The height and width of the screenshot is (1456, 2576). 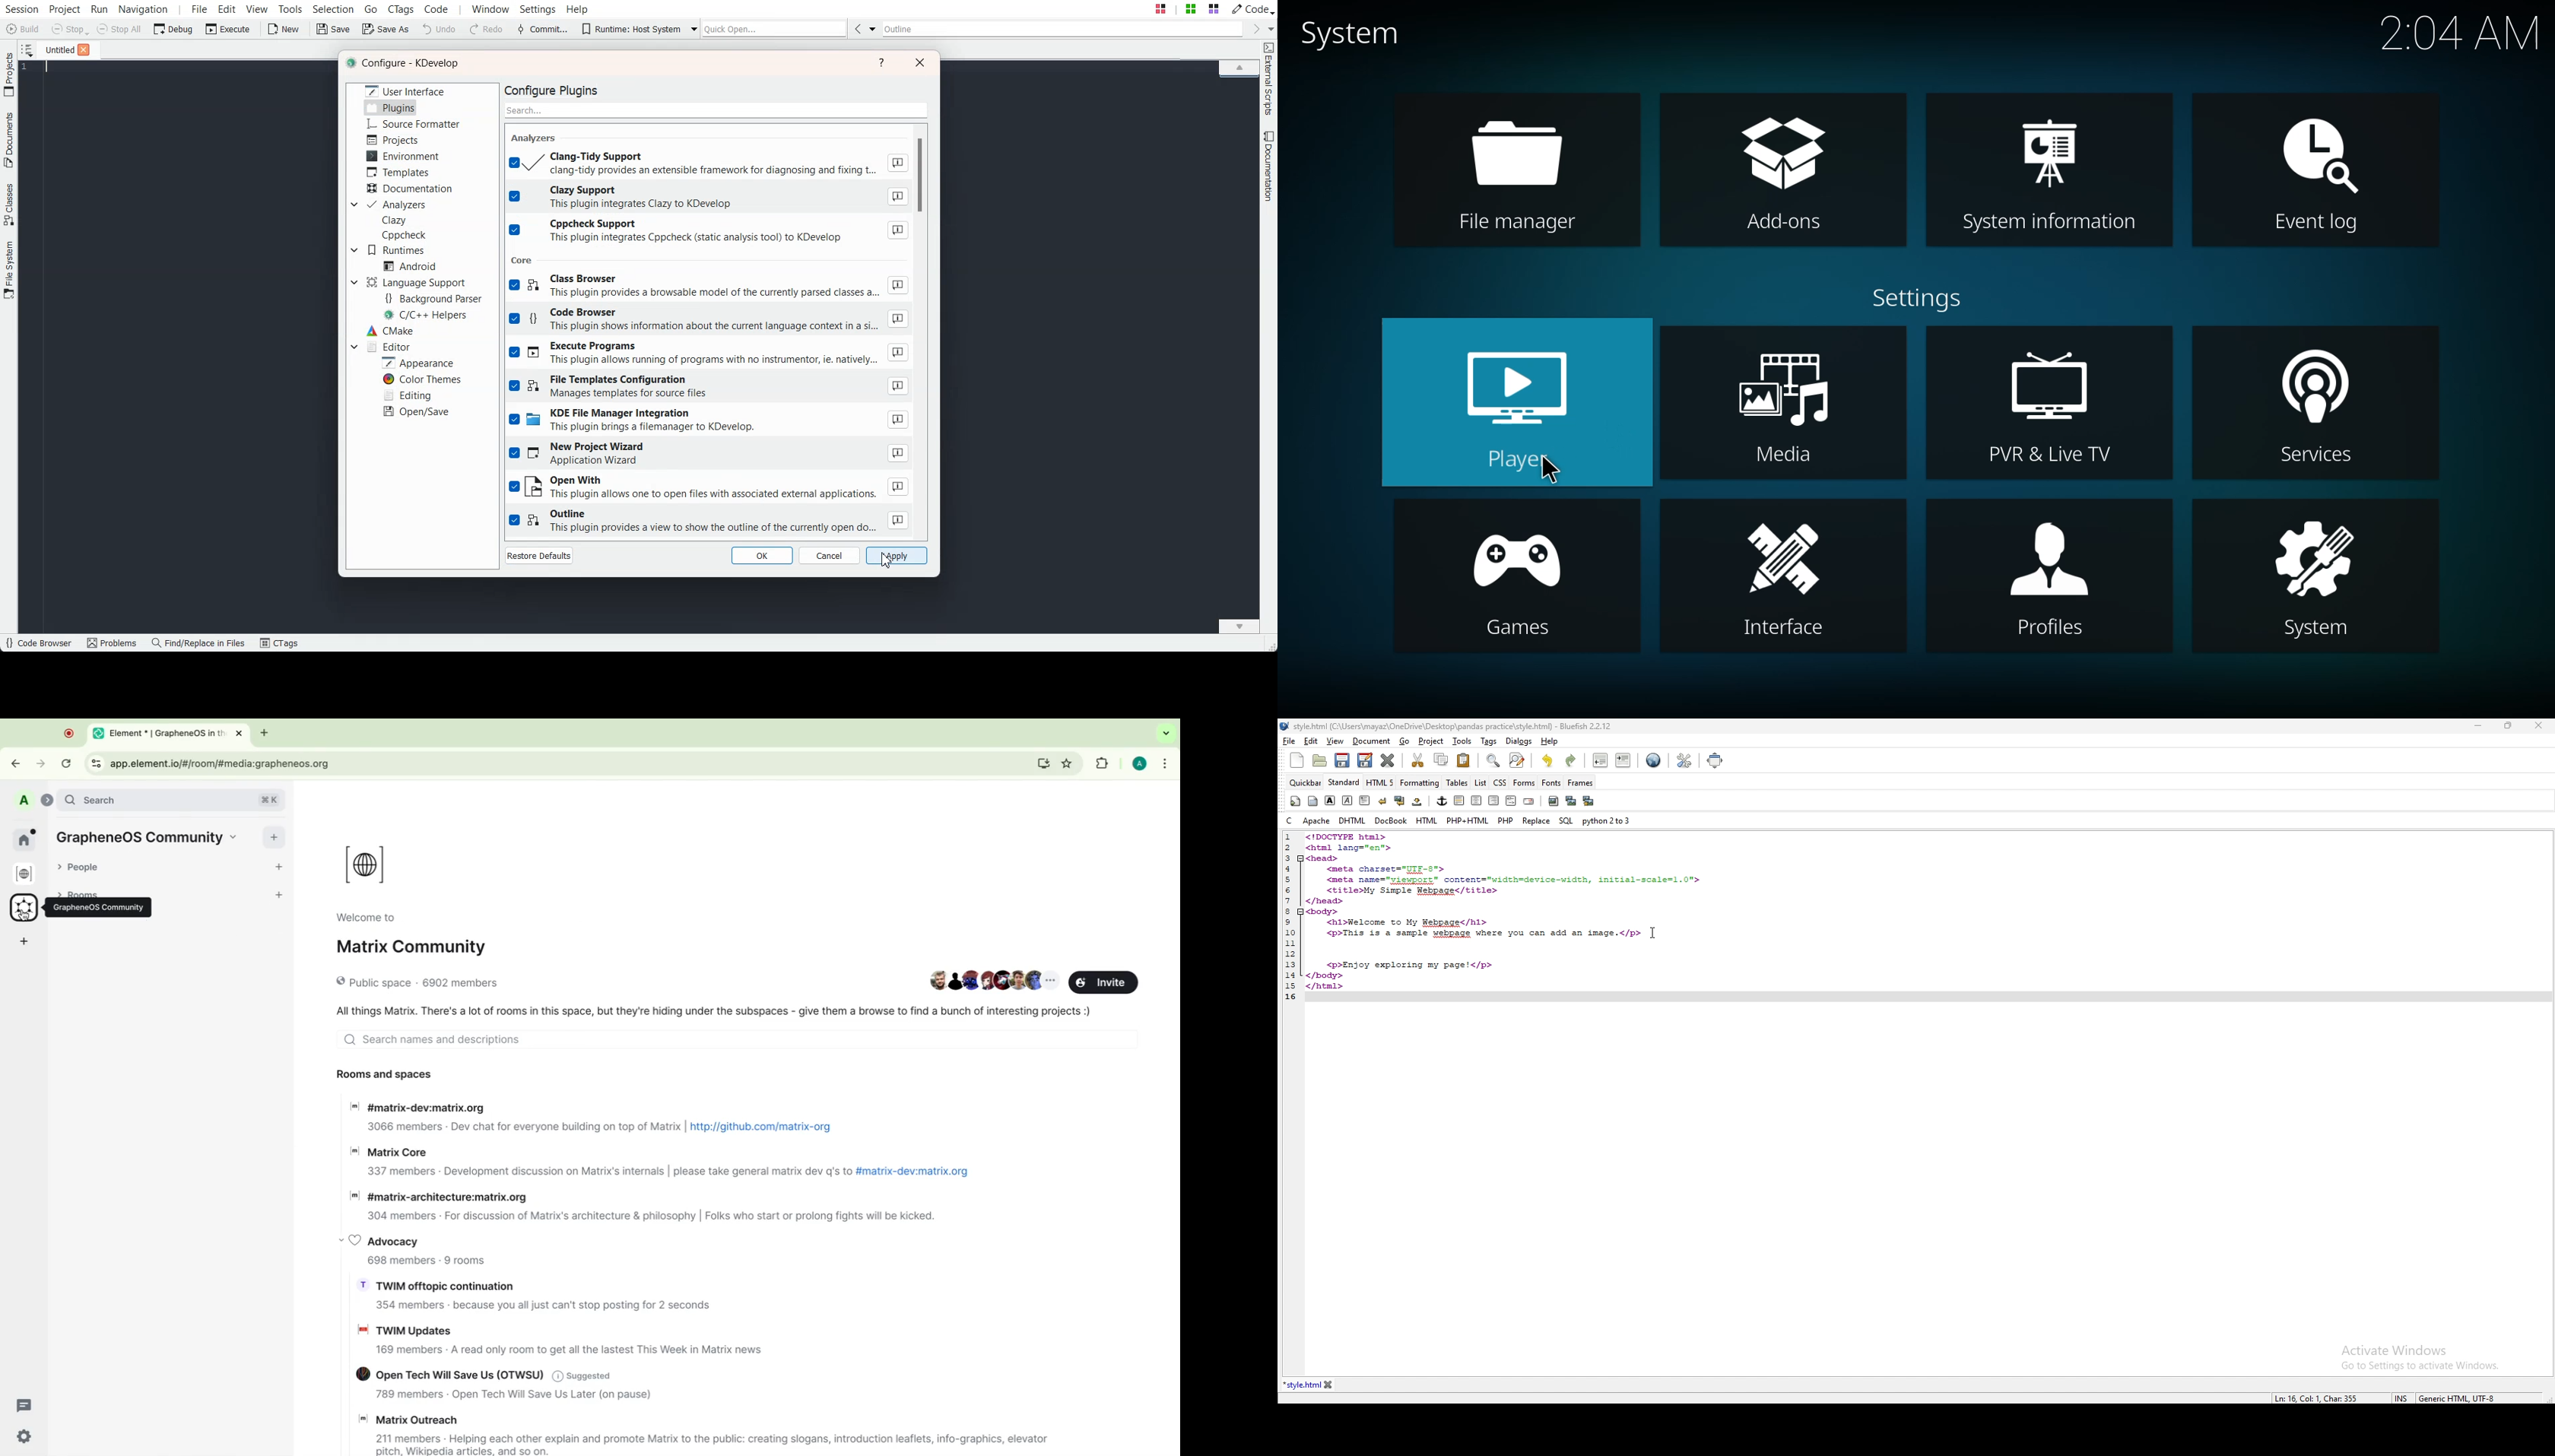 I want to click on #matrix-architecture:matrix.org, so click(x=442, y=1196).